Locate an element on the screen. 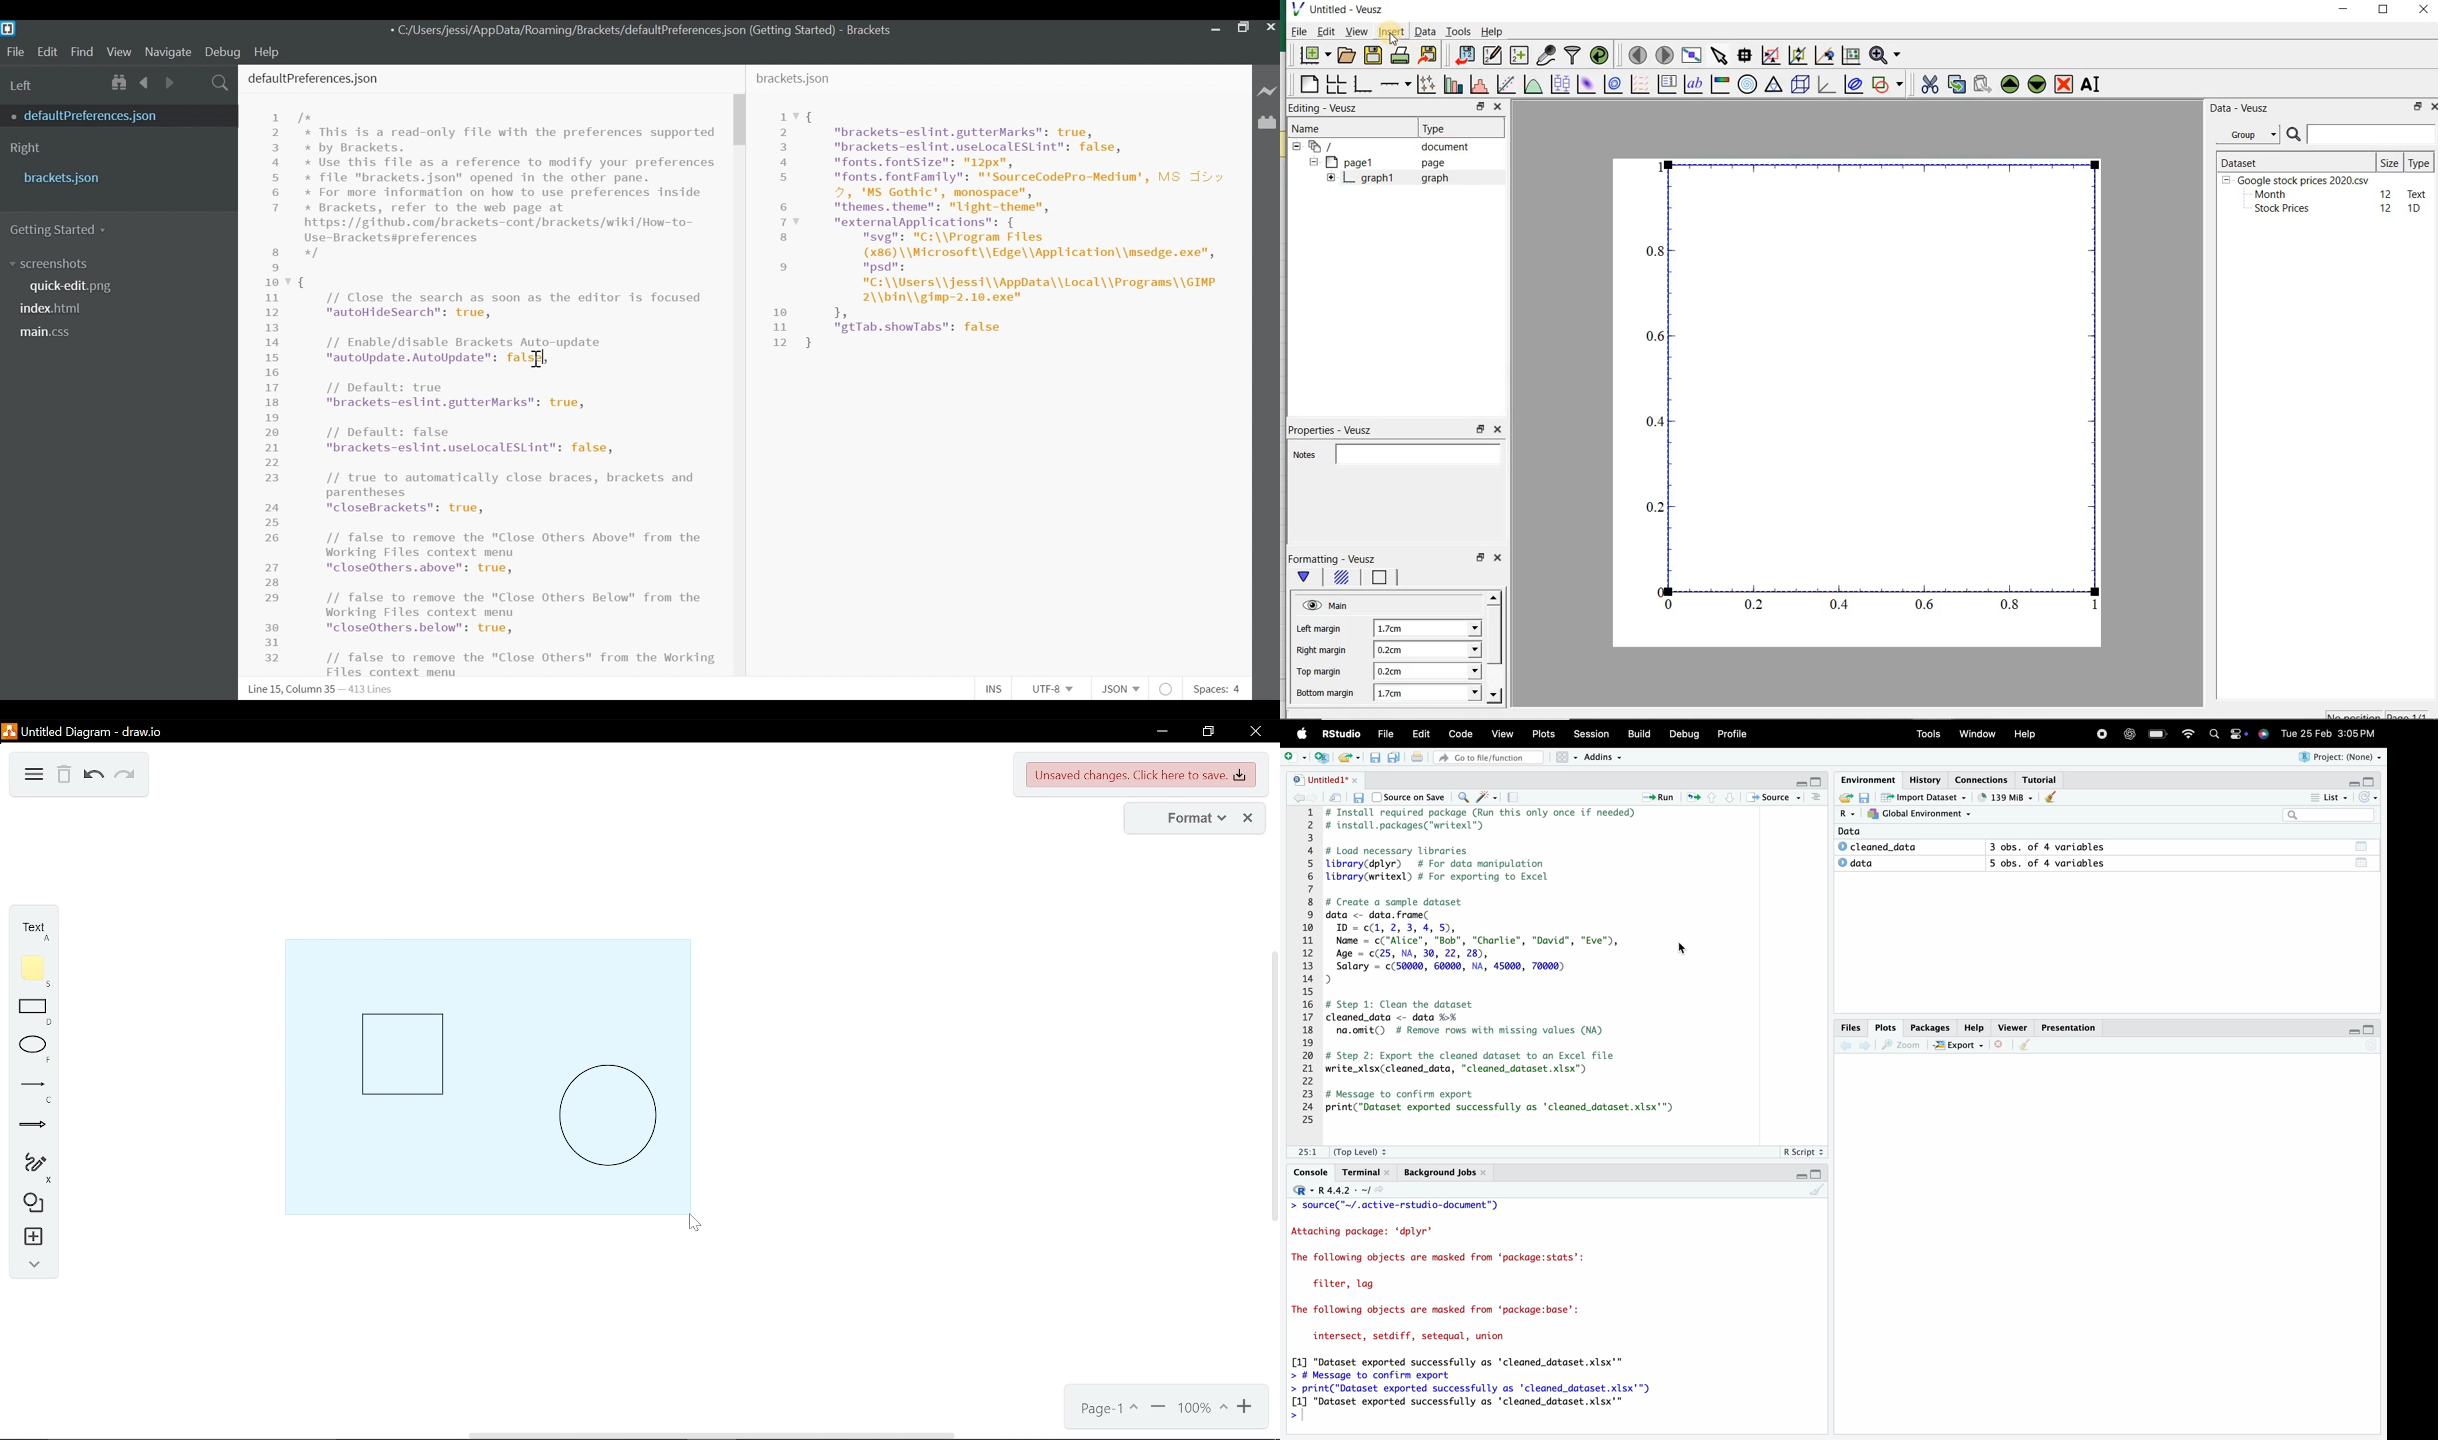 The height and width of the screenshot is (1456, 2464). Create a project is located at coordinates (1320, 757).